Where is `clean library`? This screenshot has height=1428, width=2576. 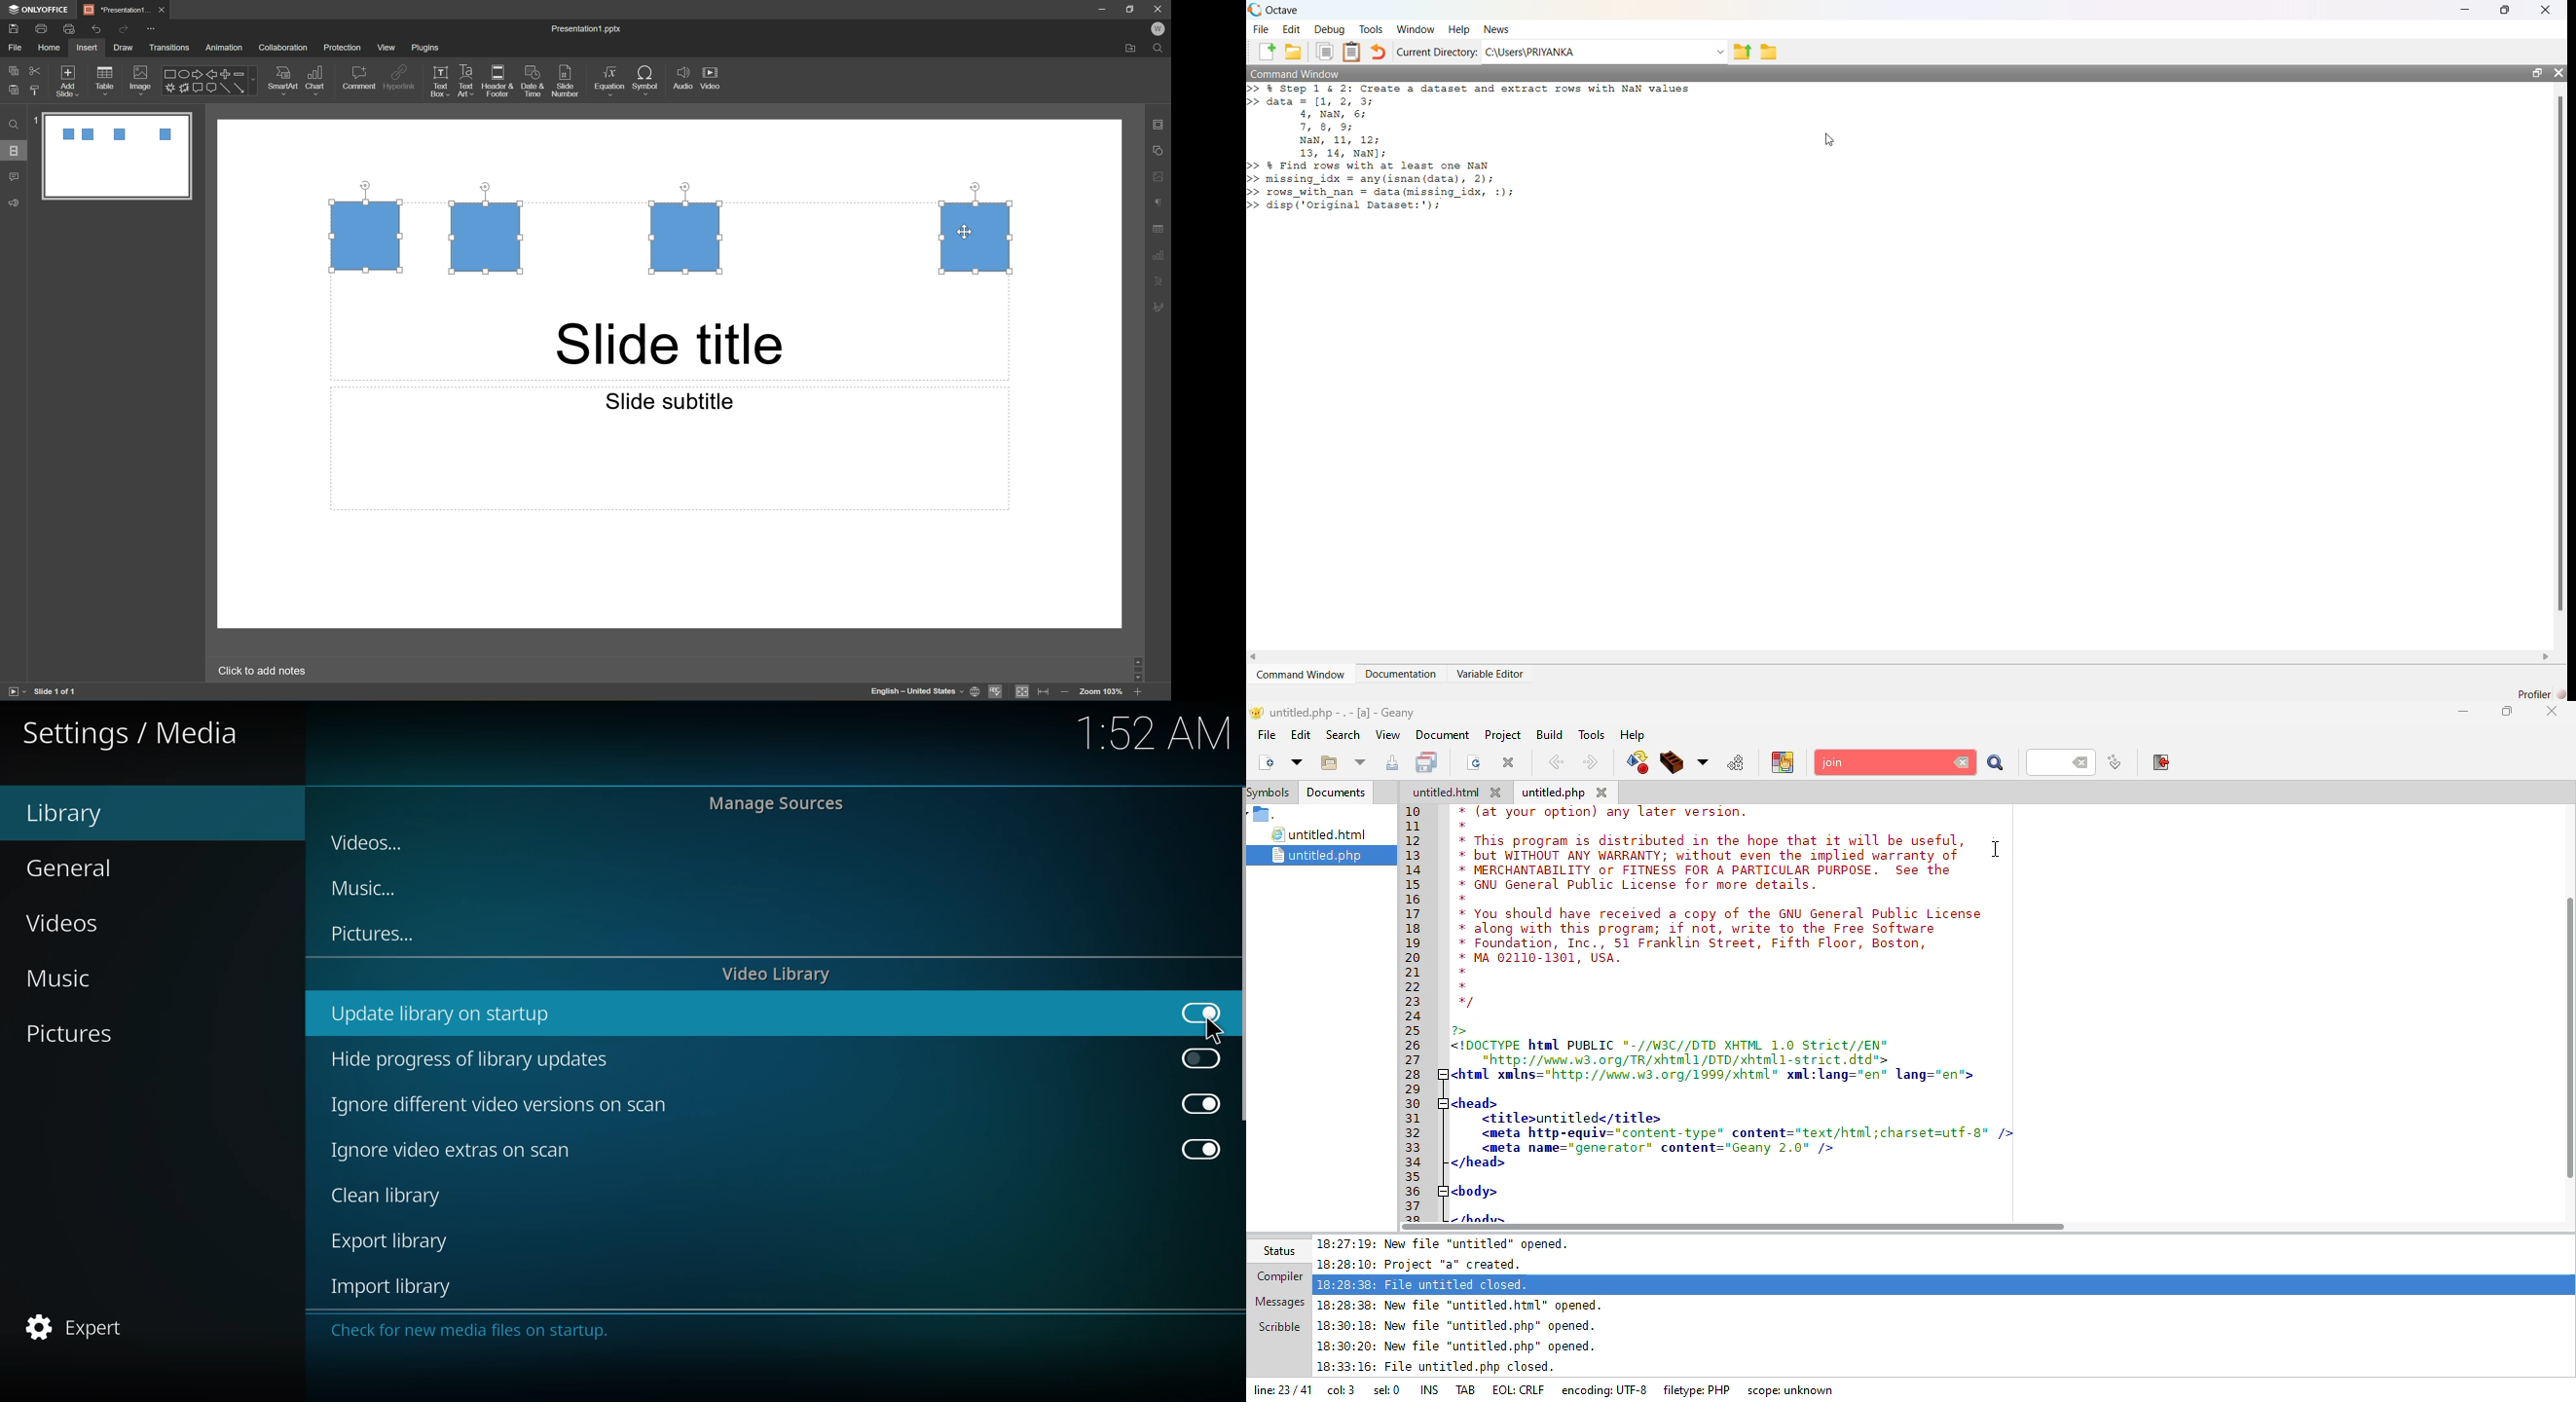 clean library is located at coordinates (393, 1196).